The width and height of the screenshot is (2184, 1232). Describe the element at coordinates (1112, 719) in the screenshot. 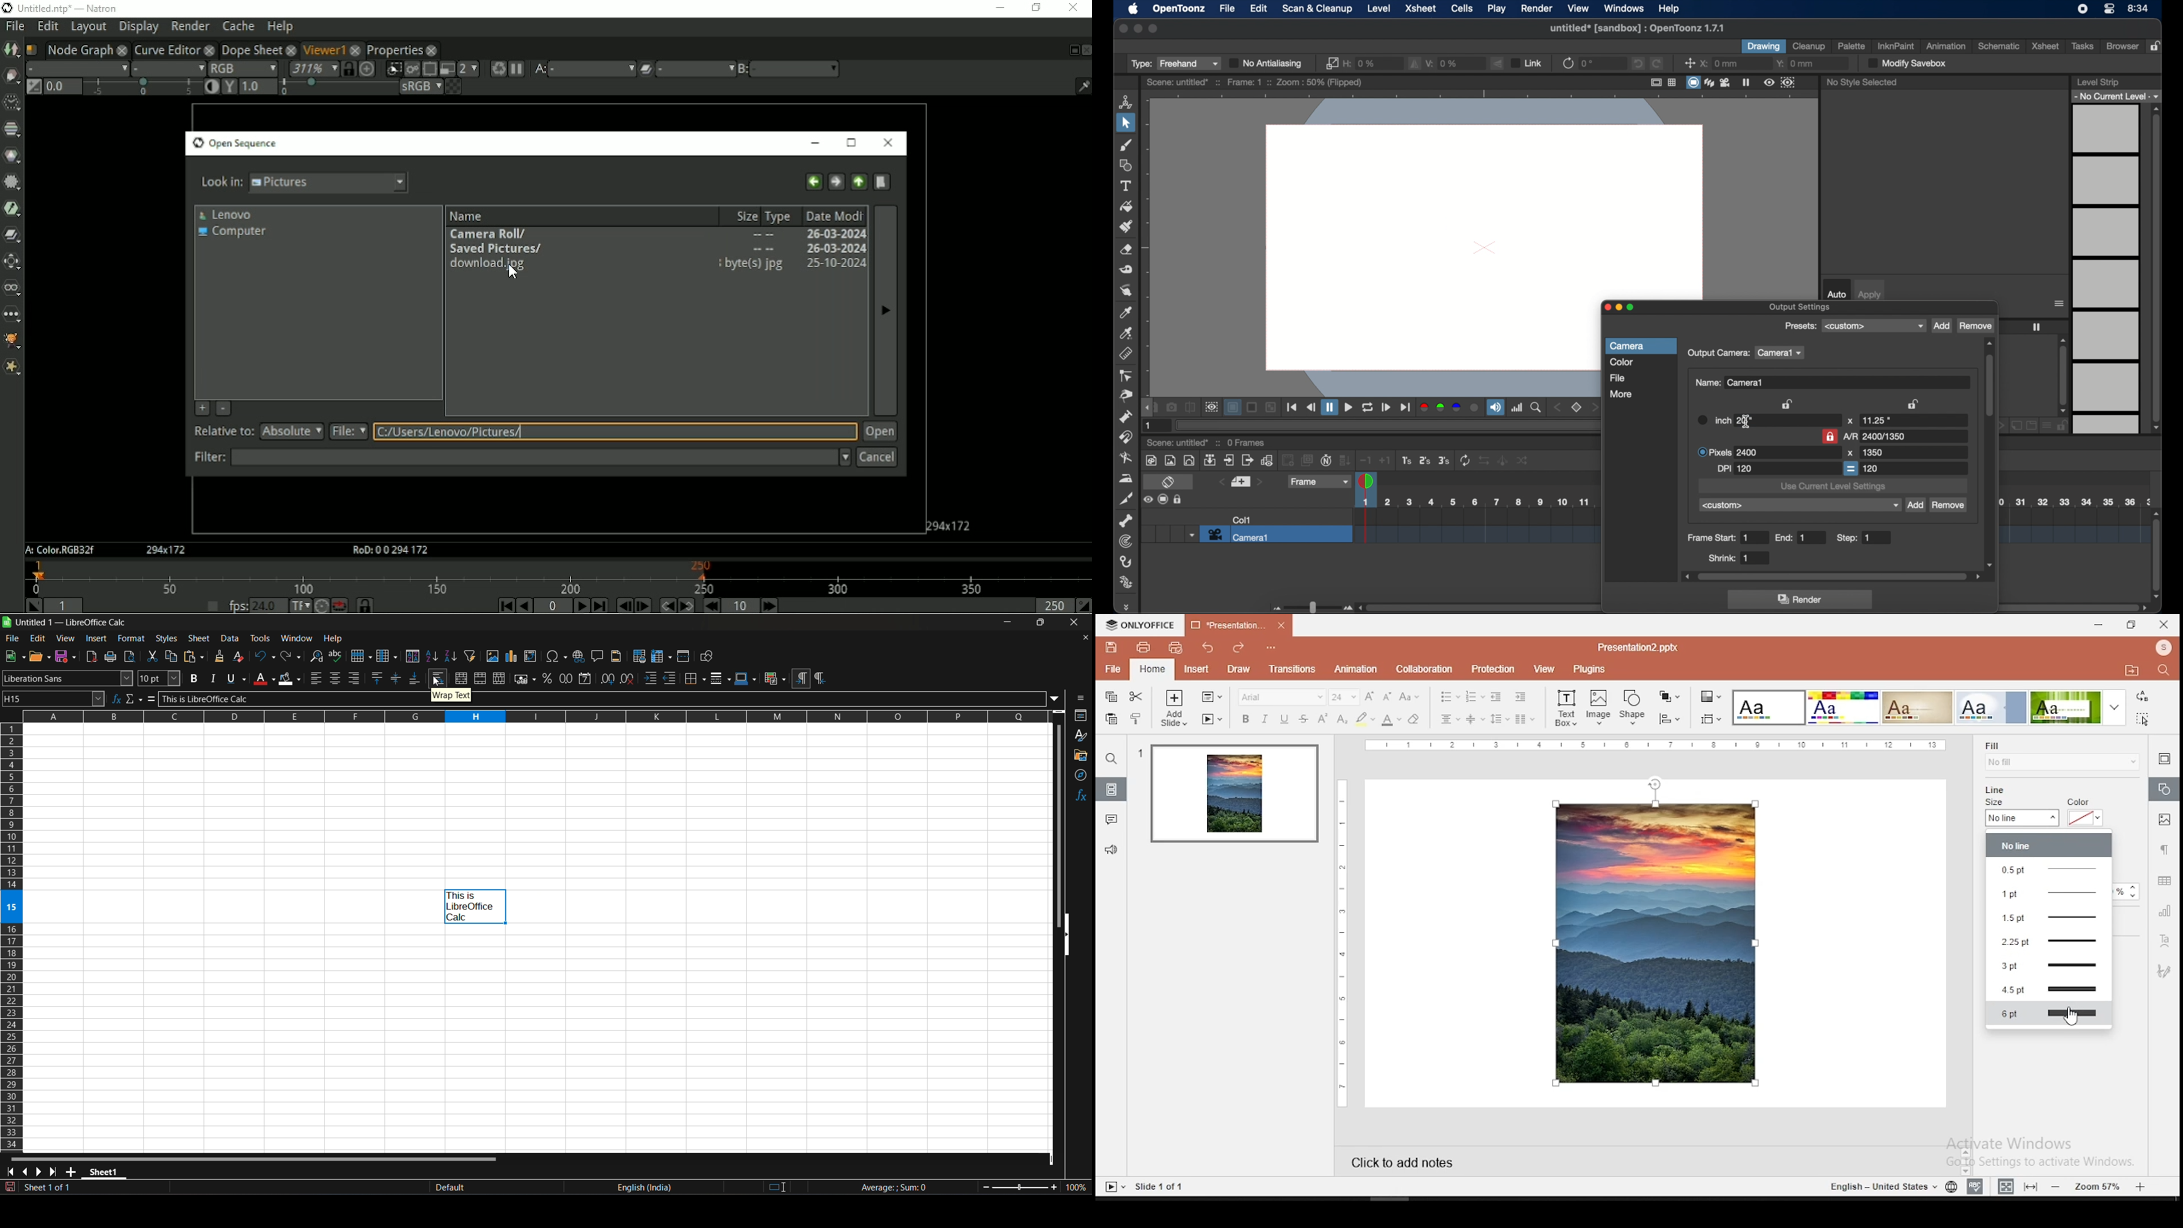

I see `paste` at that location.